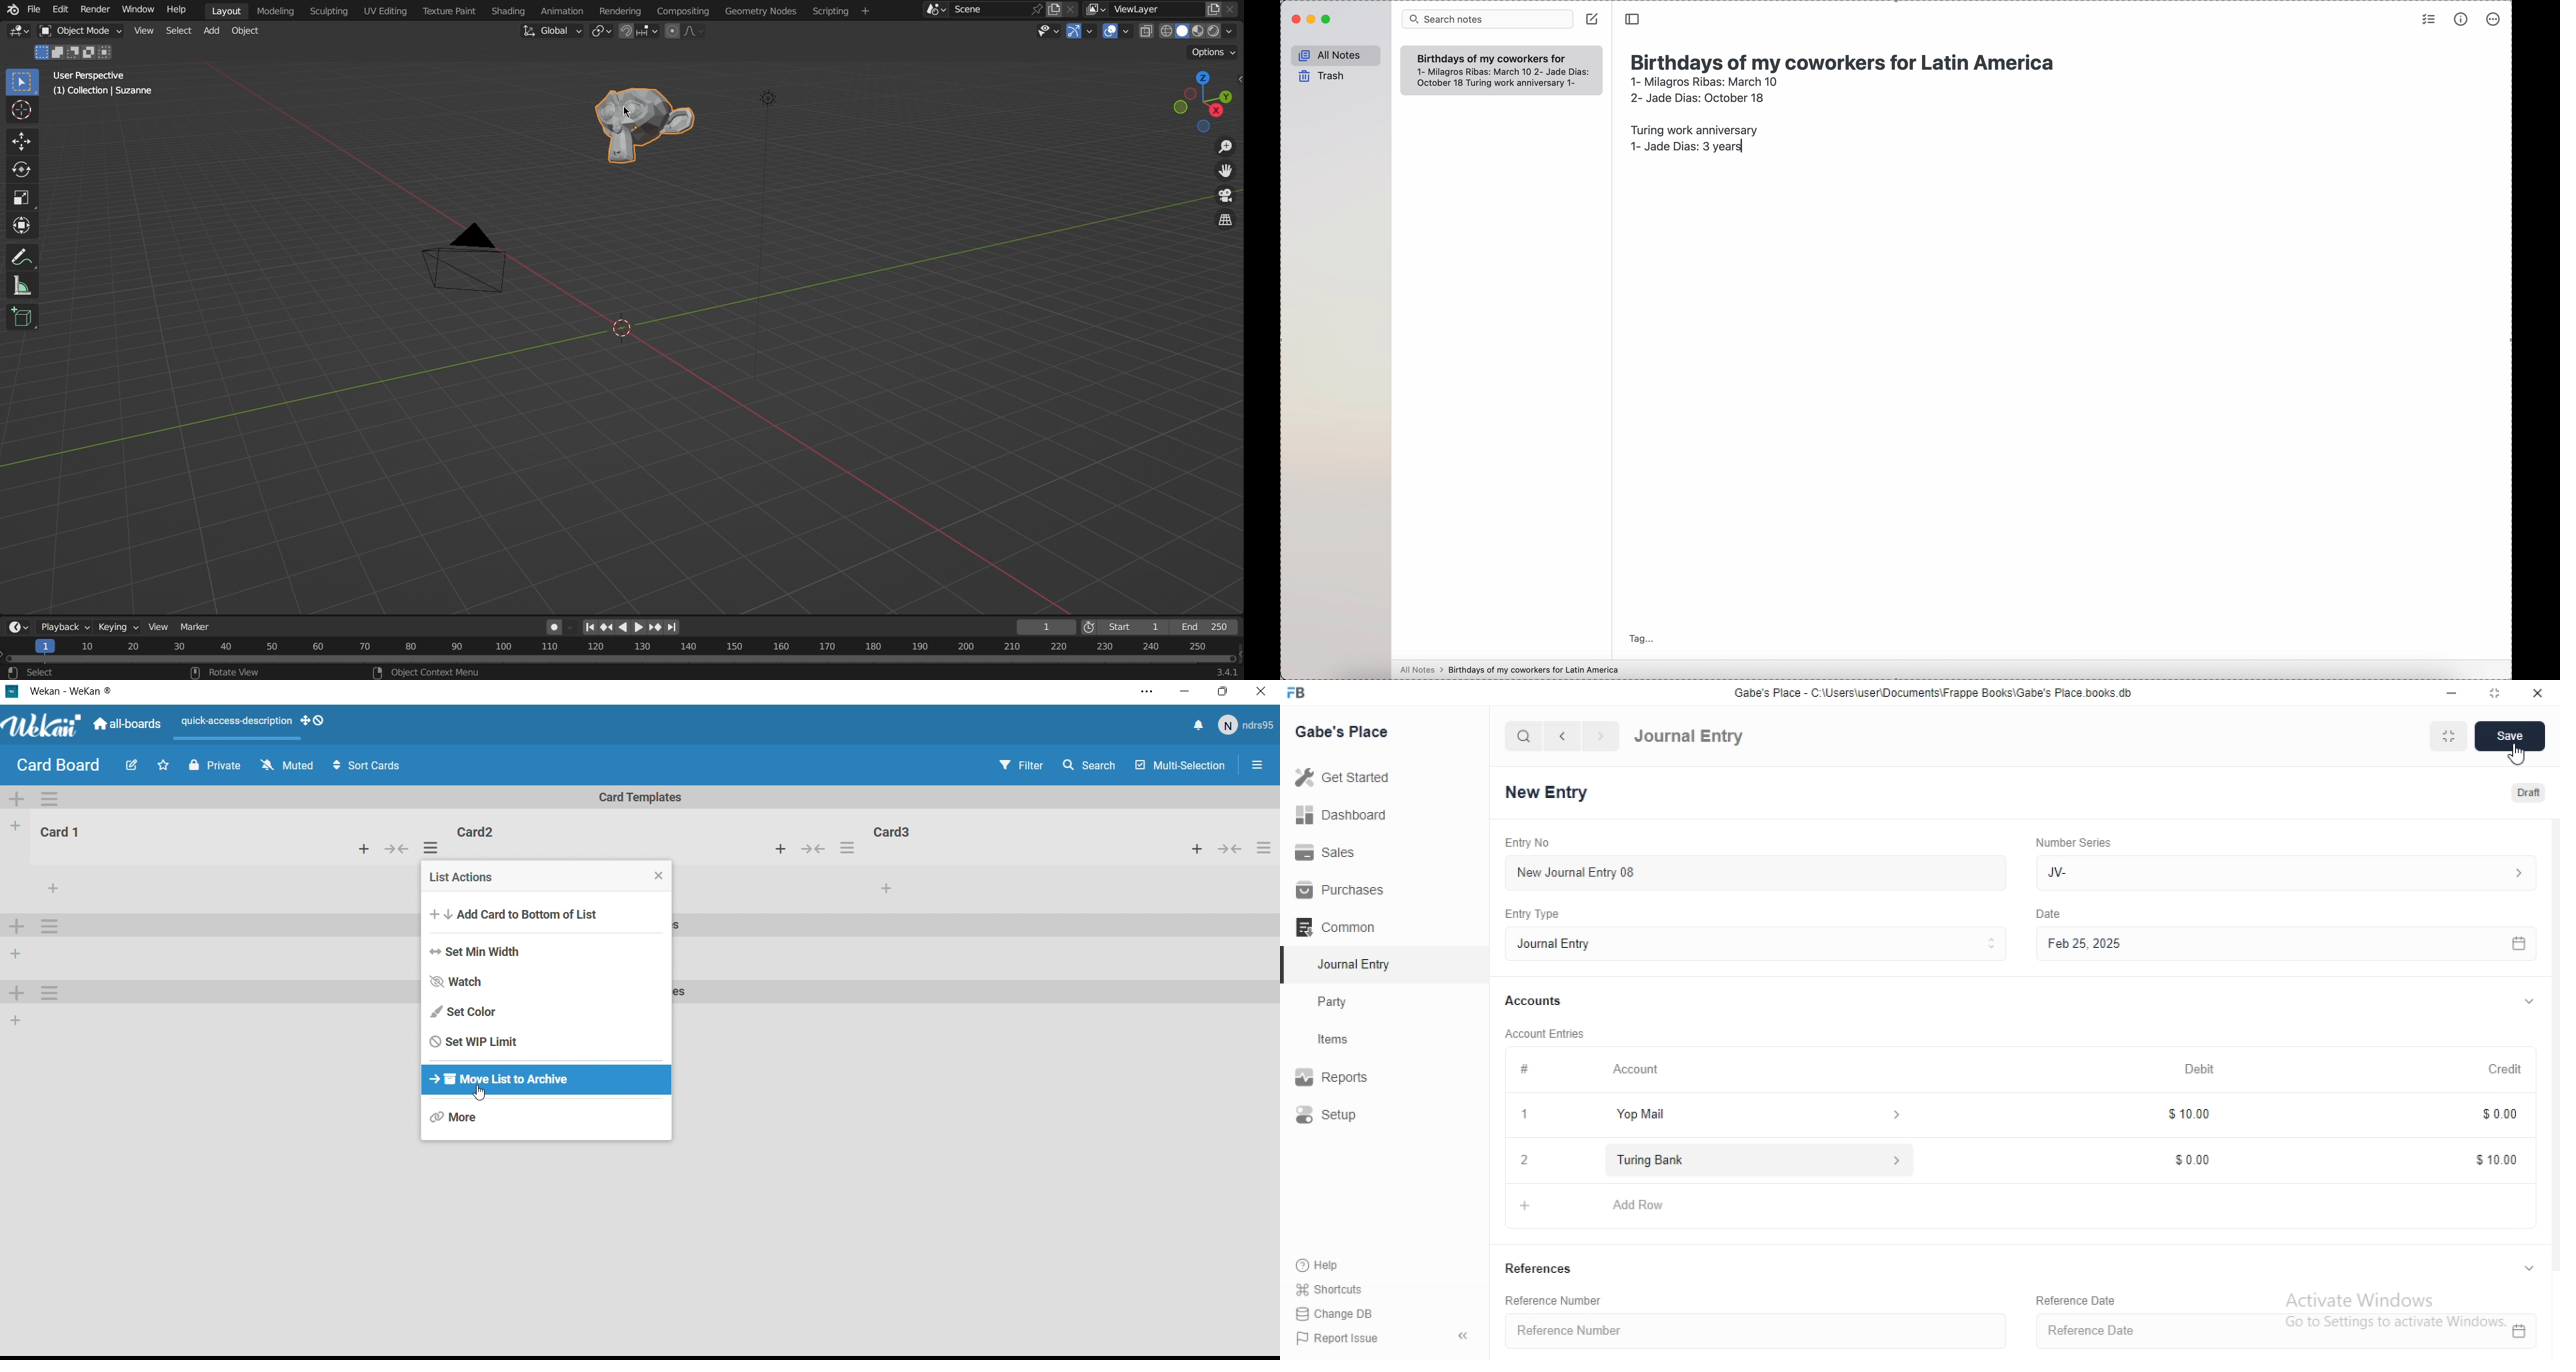 This screenshot has height=1372, width=2576. What do you see at coordinates (2491, 692) in the screenshot?
I see `resize` at bounding box center [2491, 692].